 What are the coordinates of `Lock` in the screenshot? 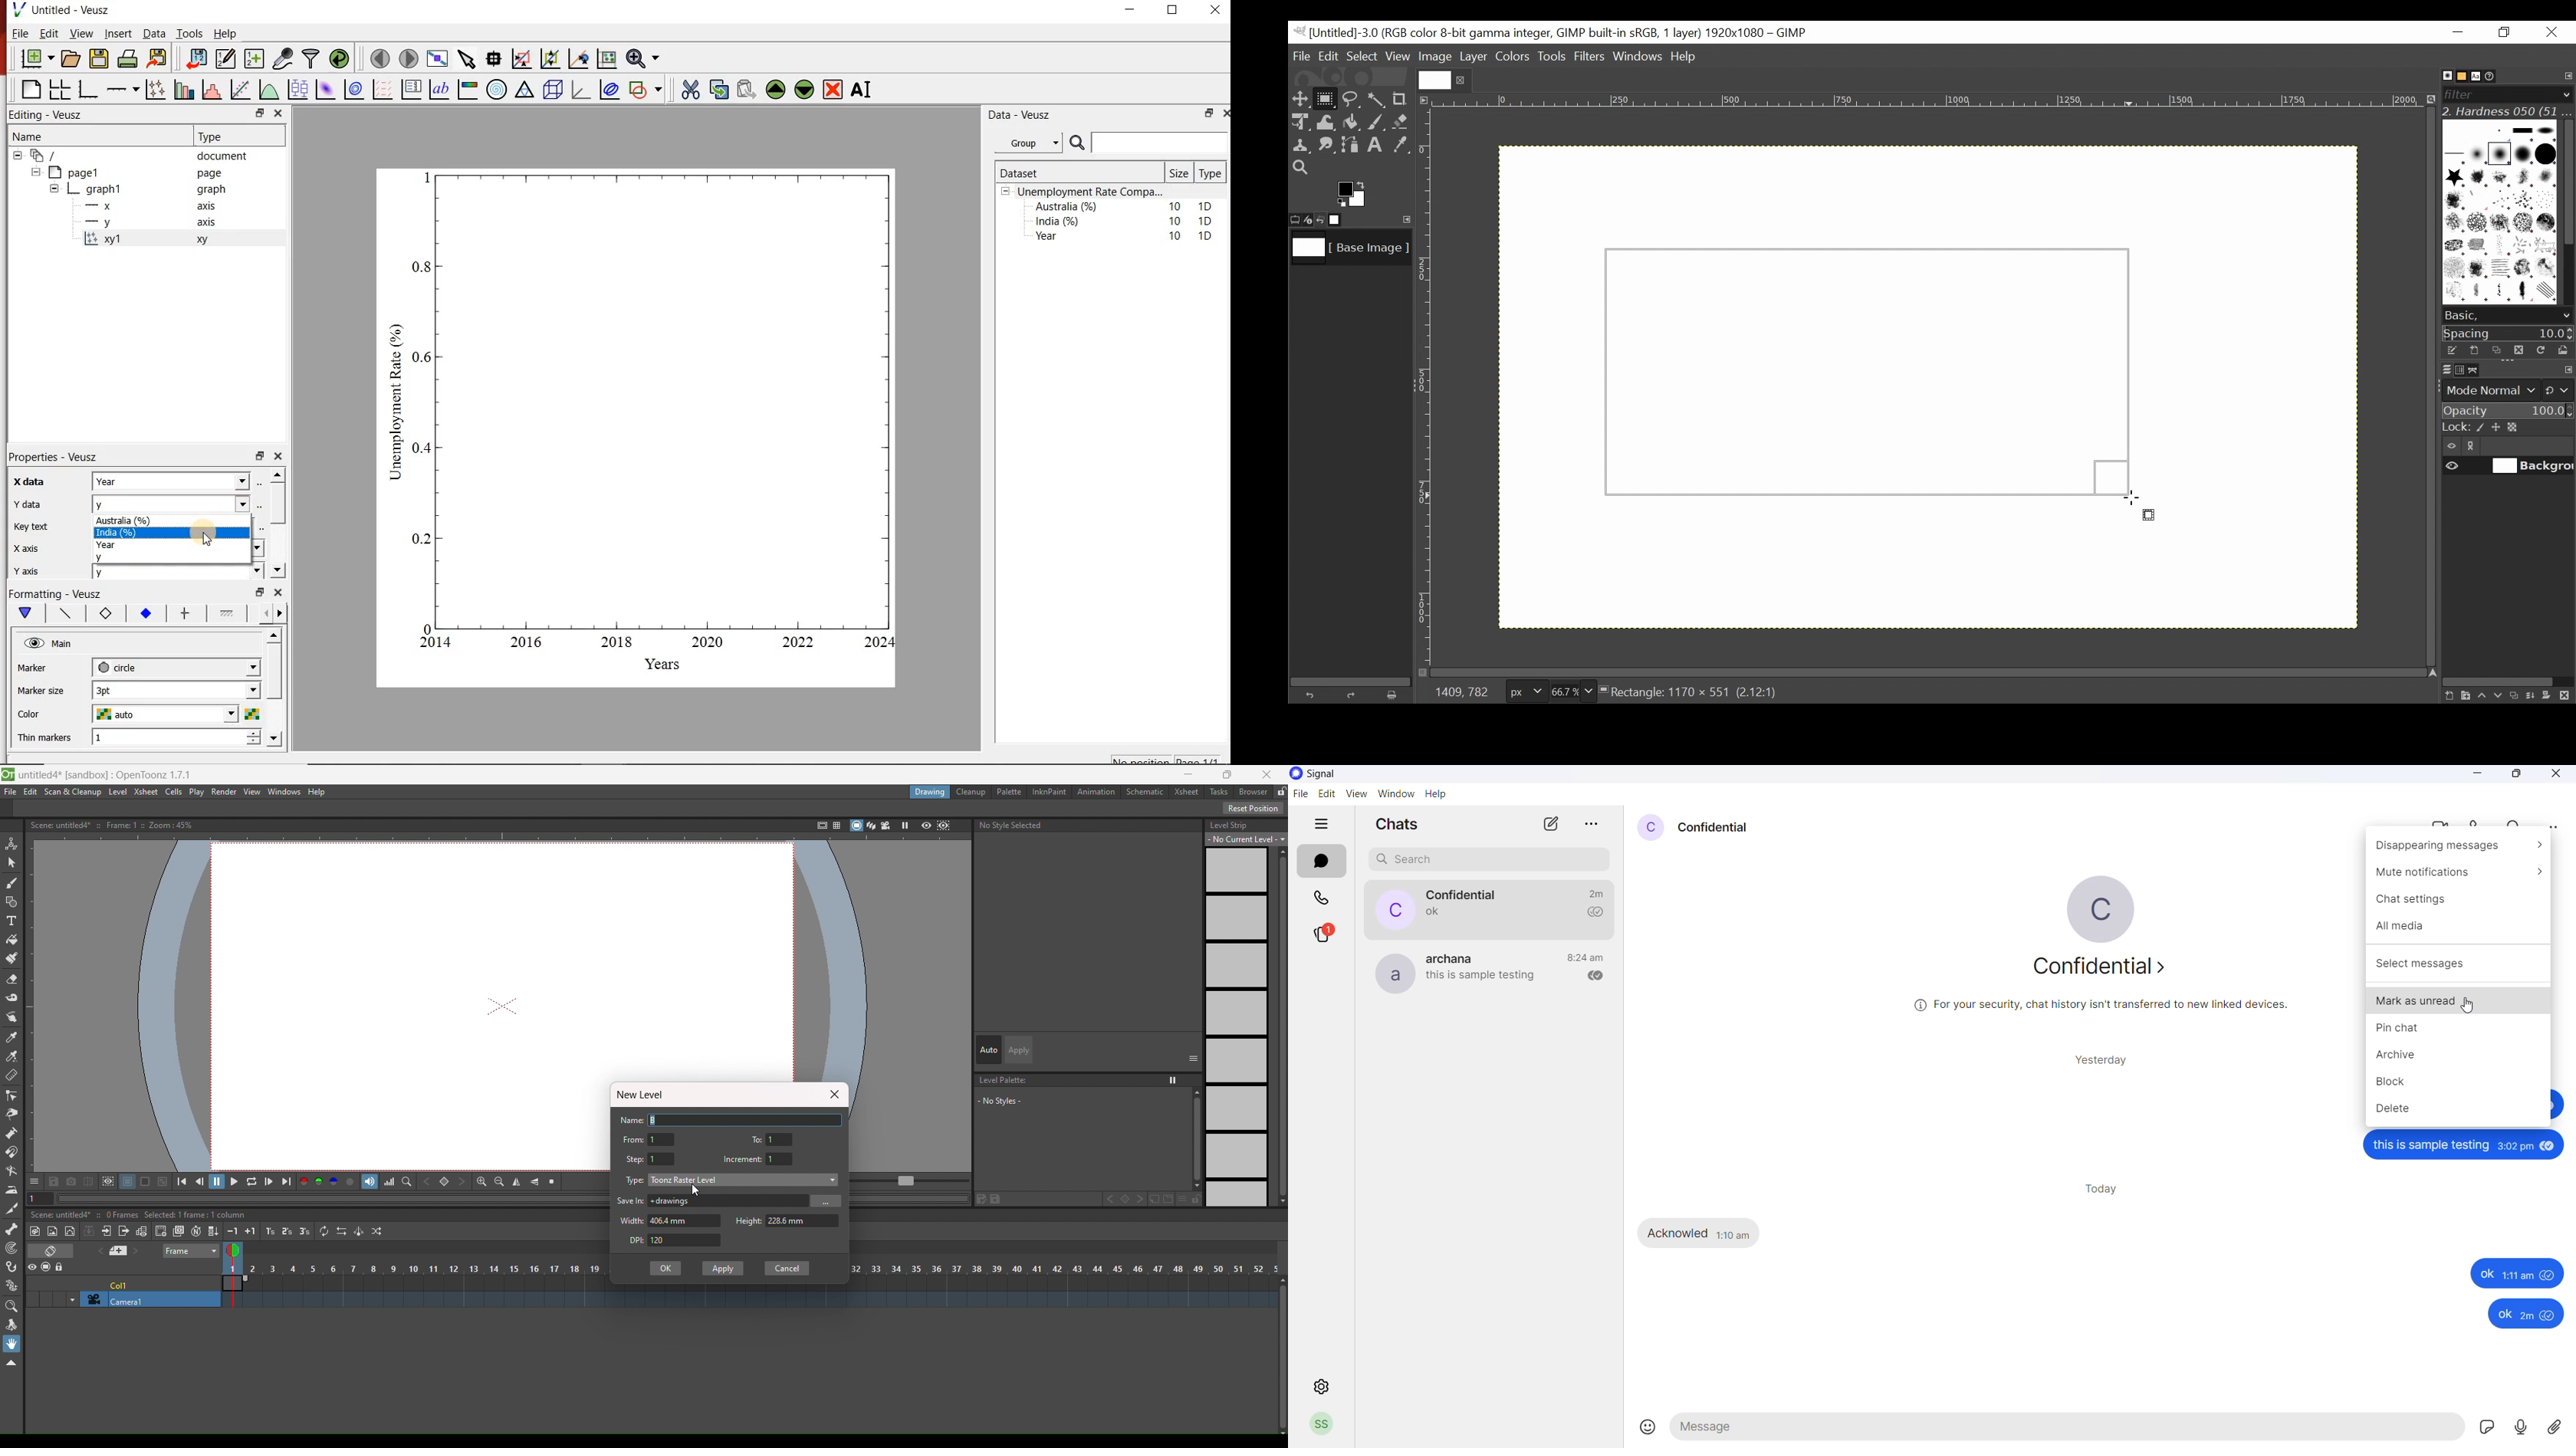 It's located at (2507, 428).